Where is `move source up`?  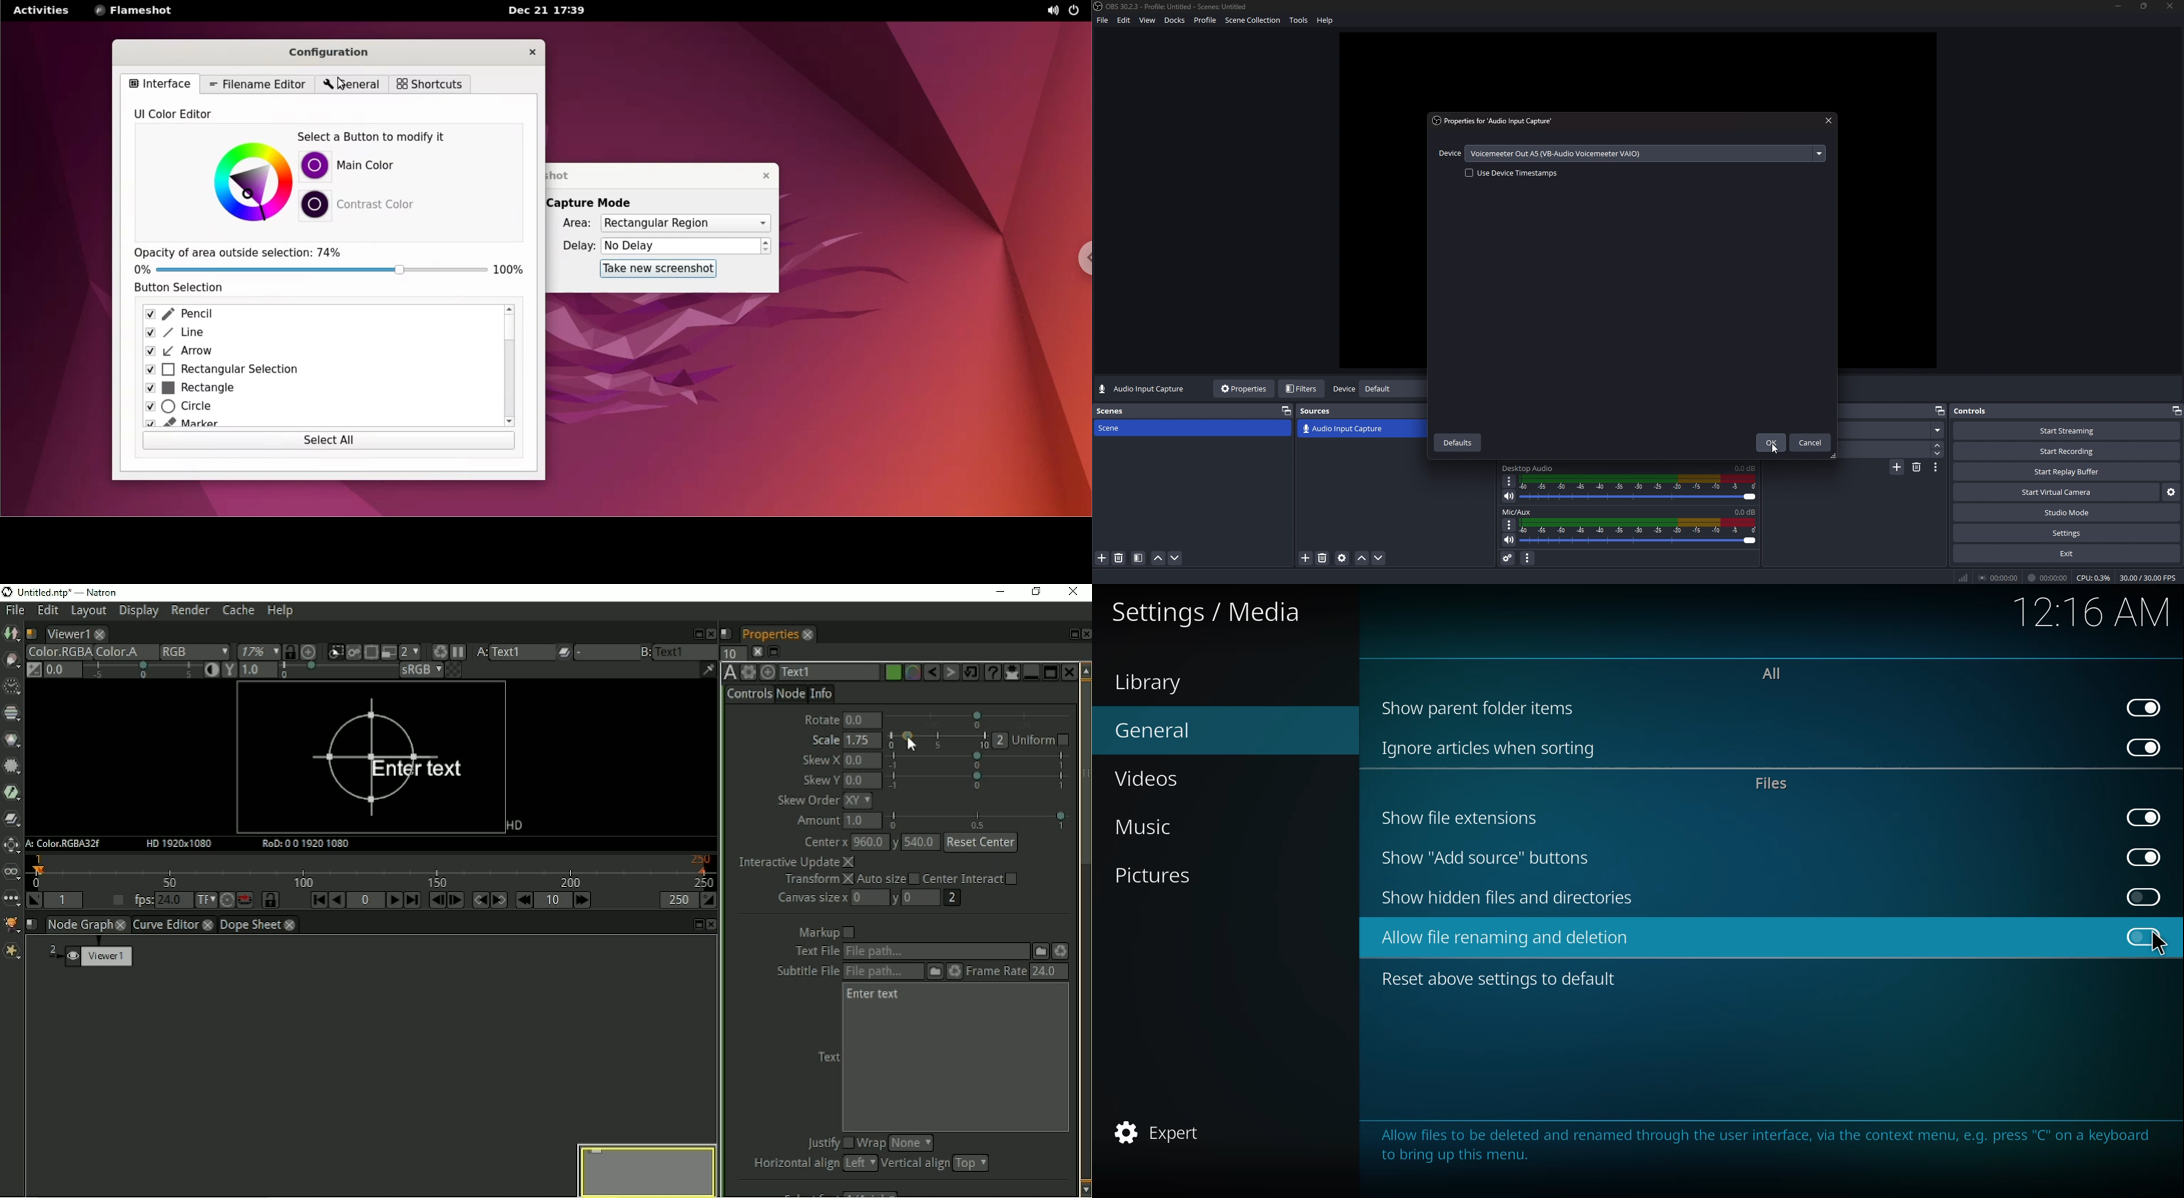
move source up is located at coordinates (1362, 559).